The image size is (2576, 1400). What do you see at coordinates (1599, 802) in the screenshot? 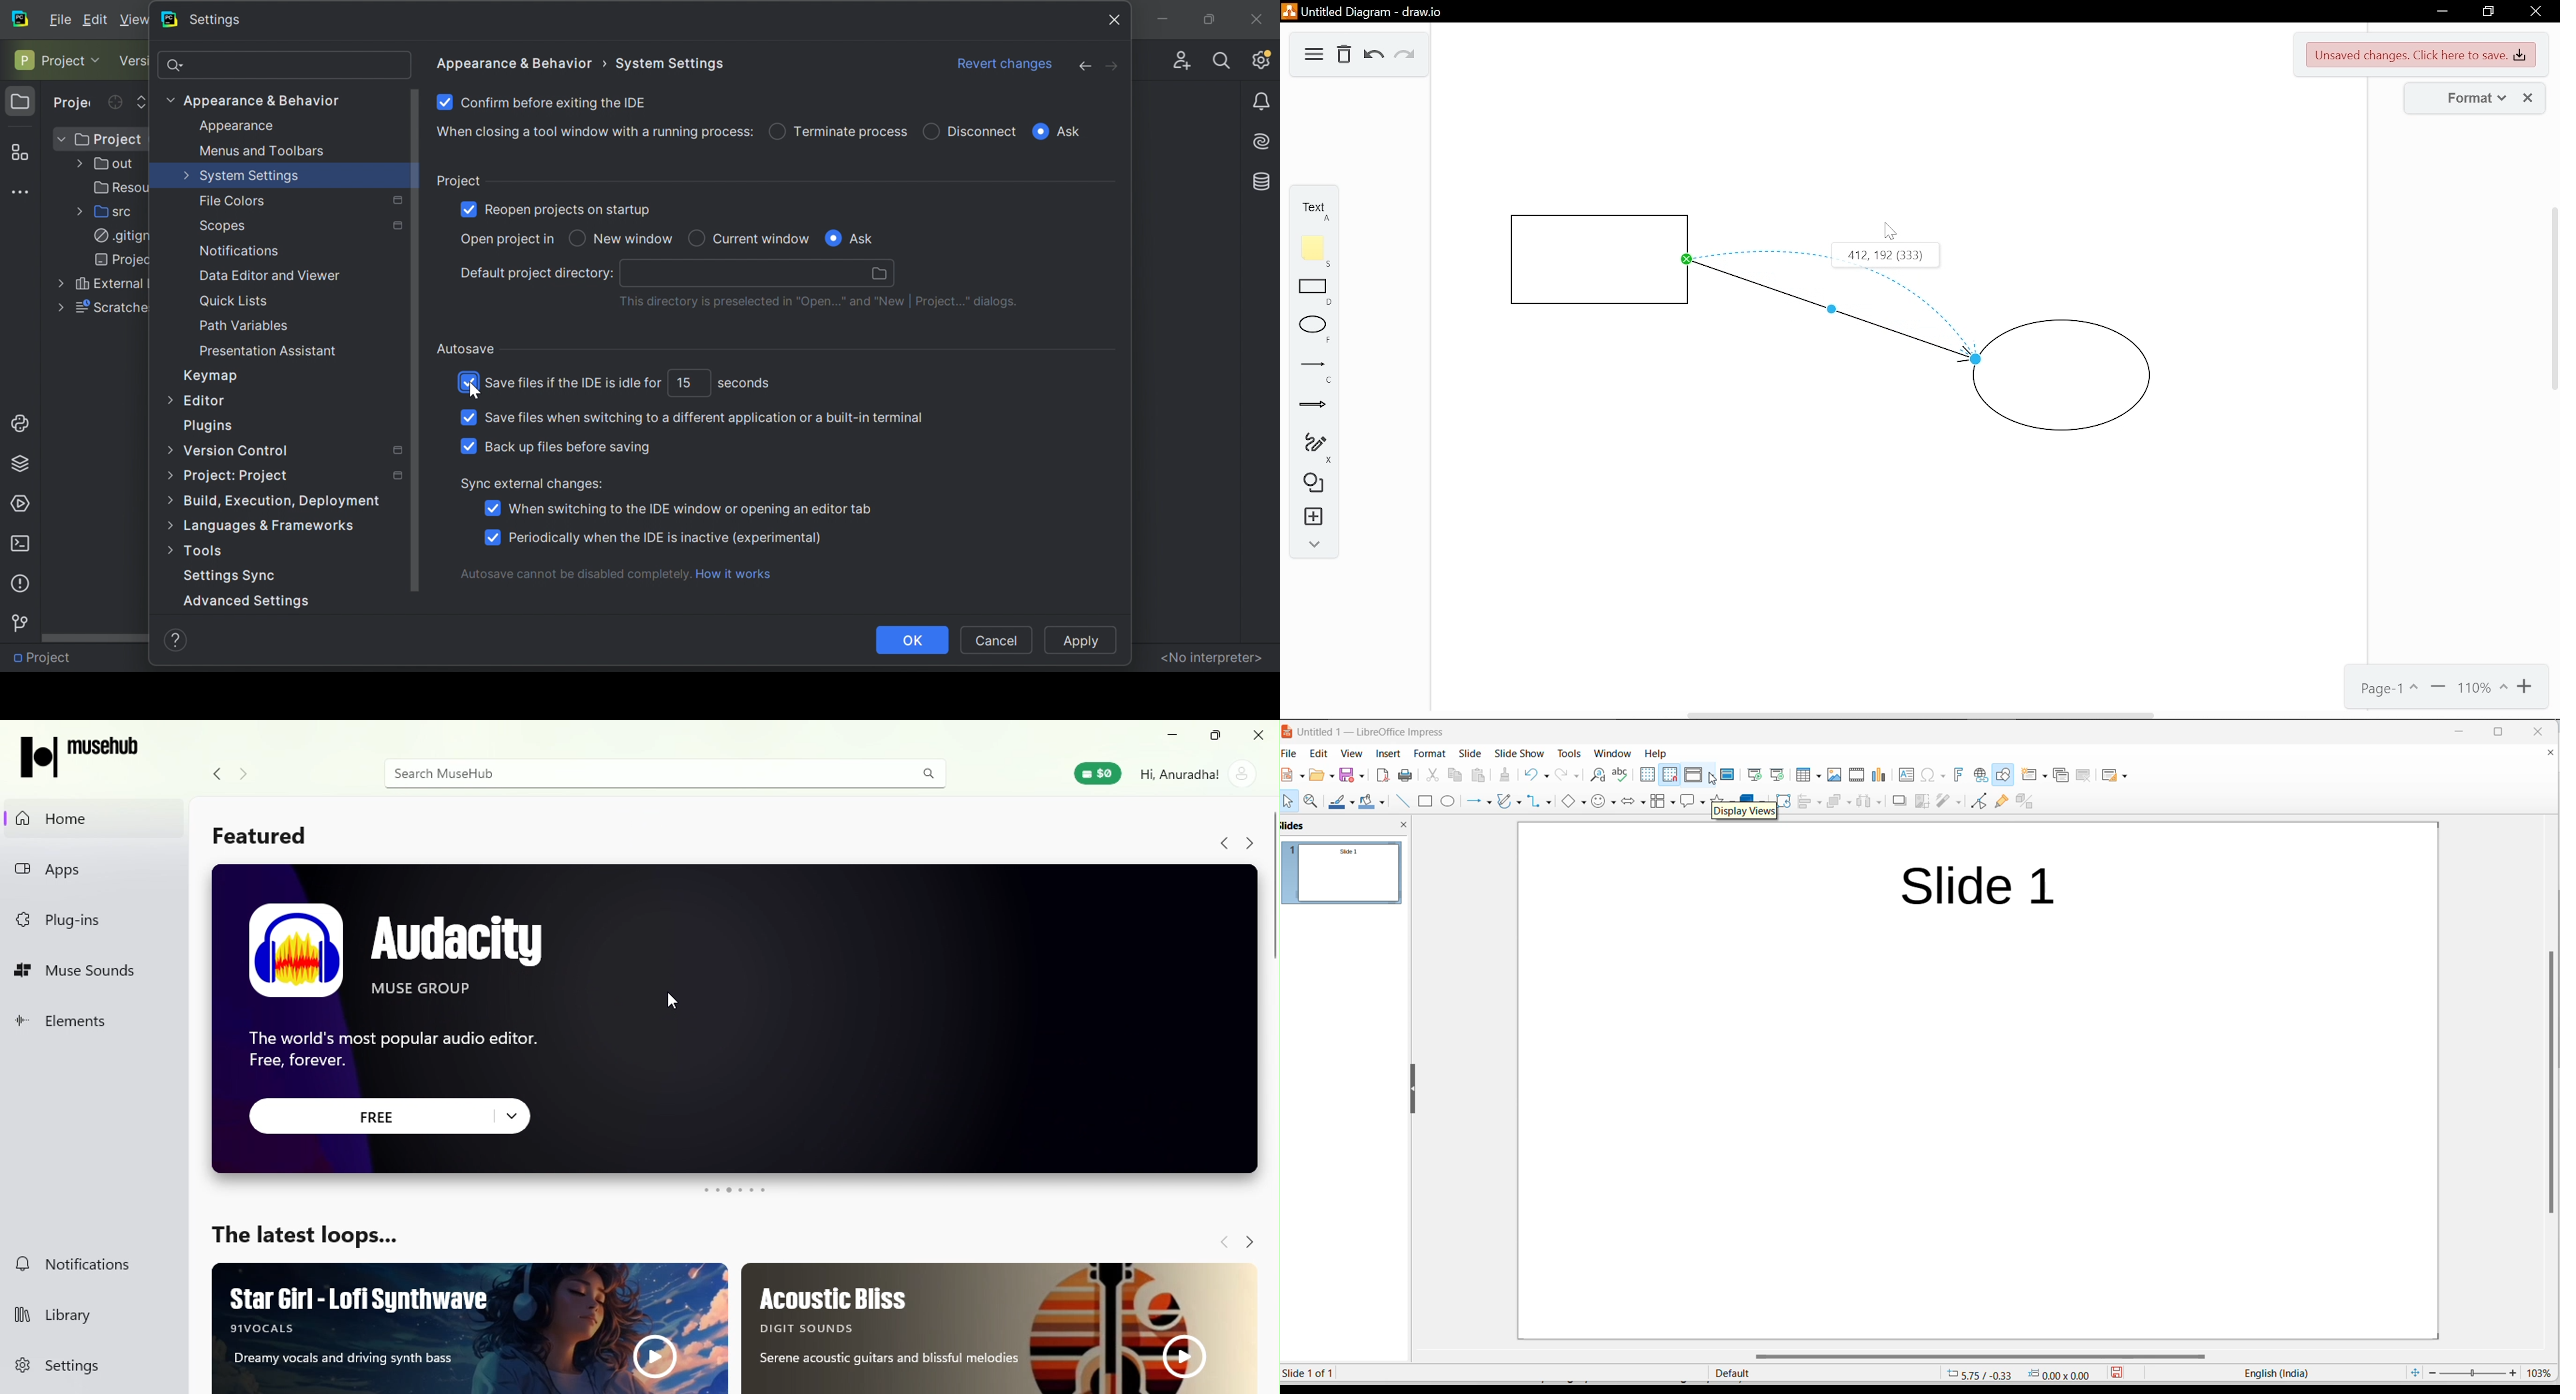
I see `symbol shapes` at bounding box center [1599, 802].